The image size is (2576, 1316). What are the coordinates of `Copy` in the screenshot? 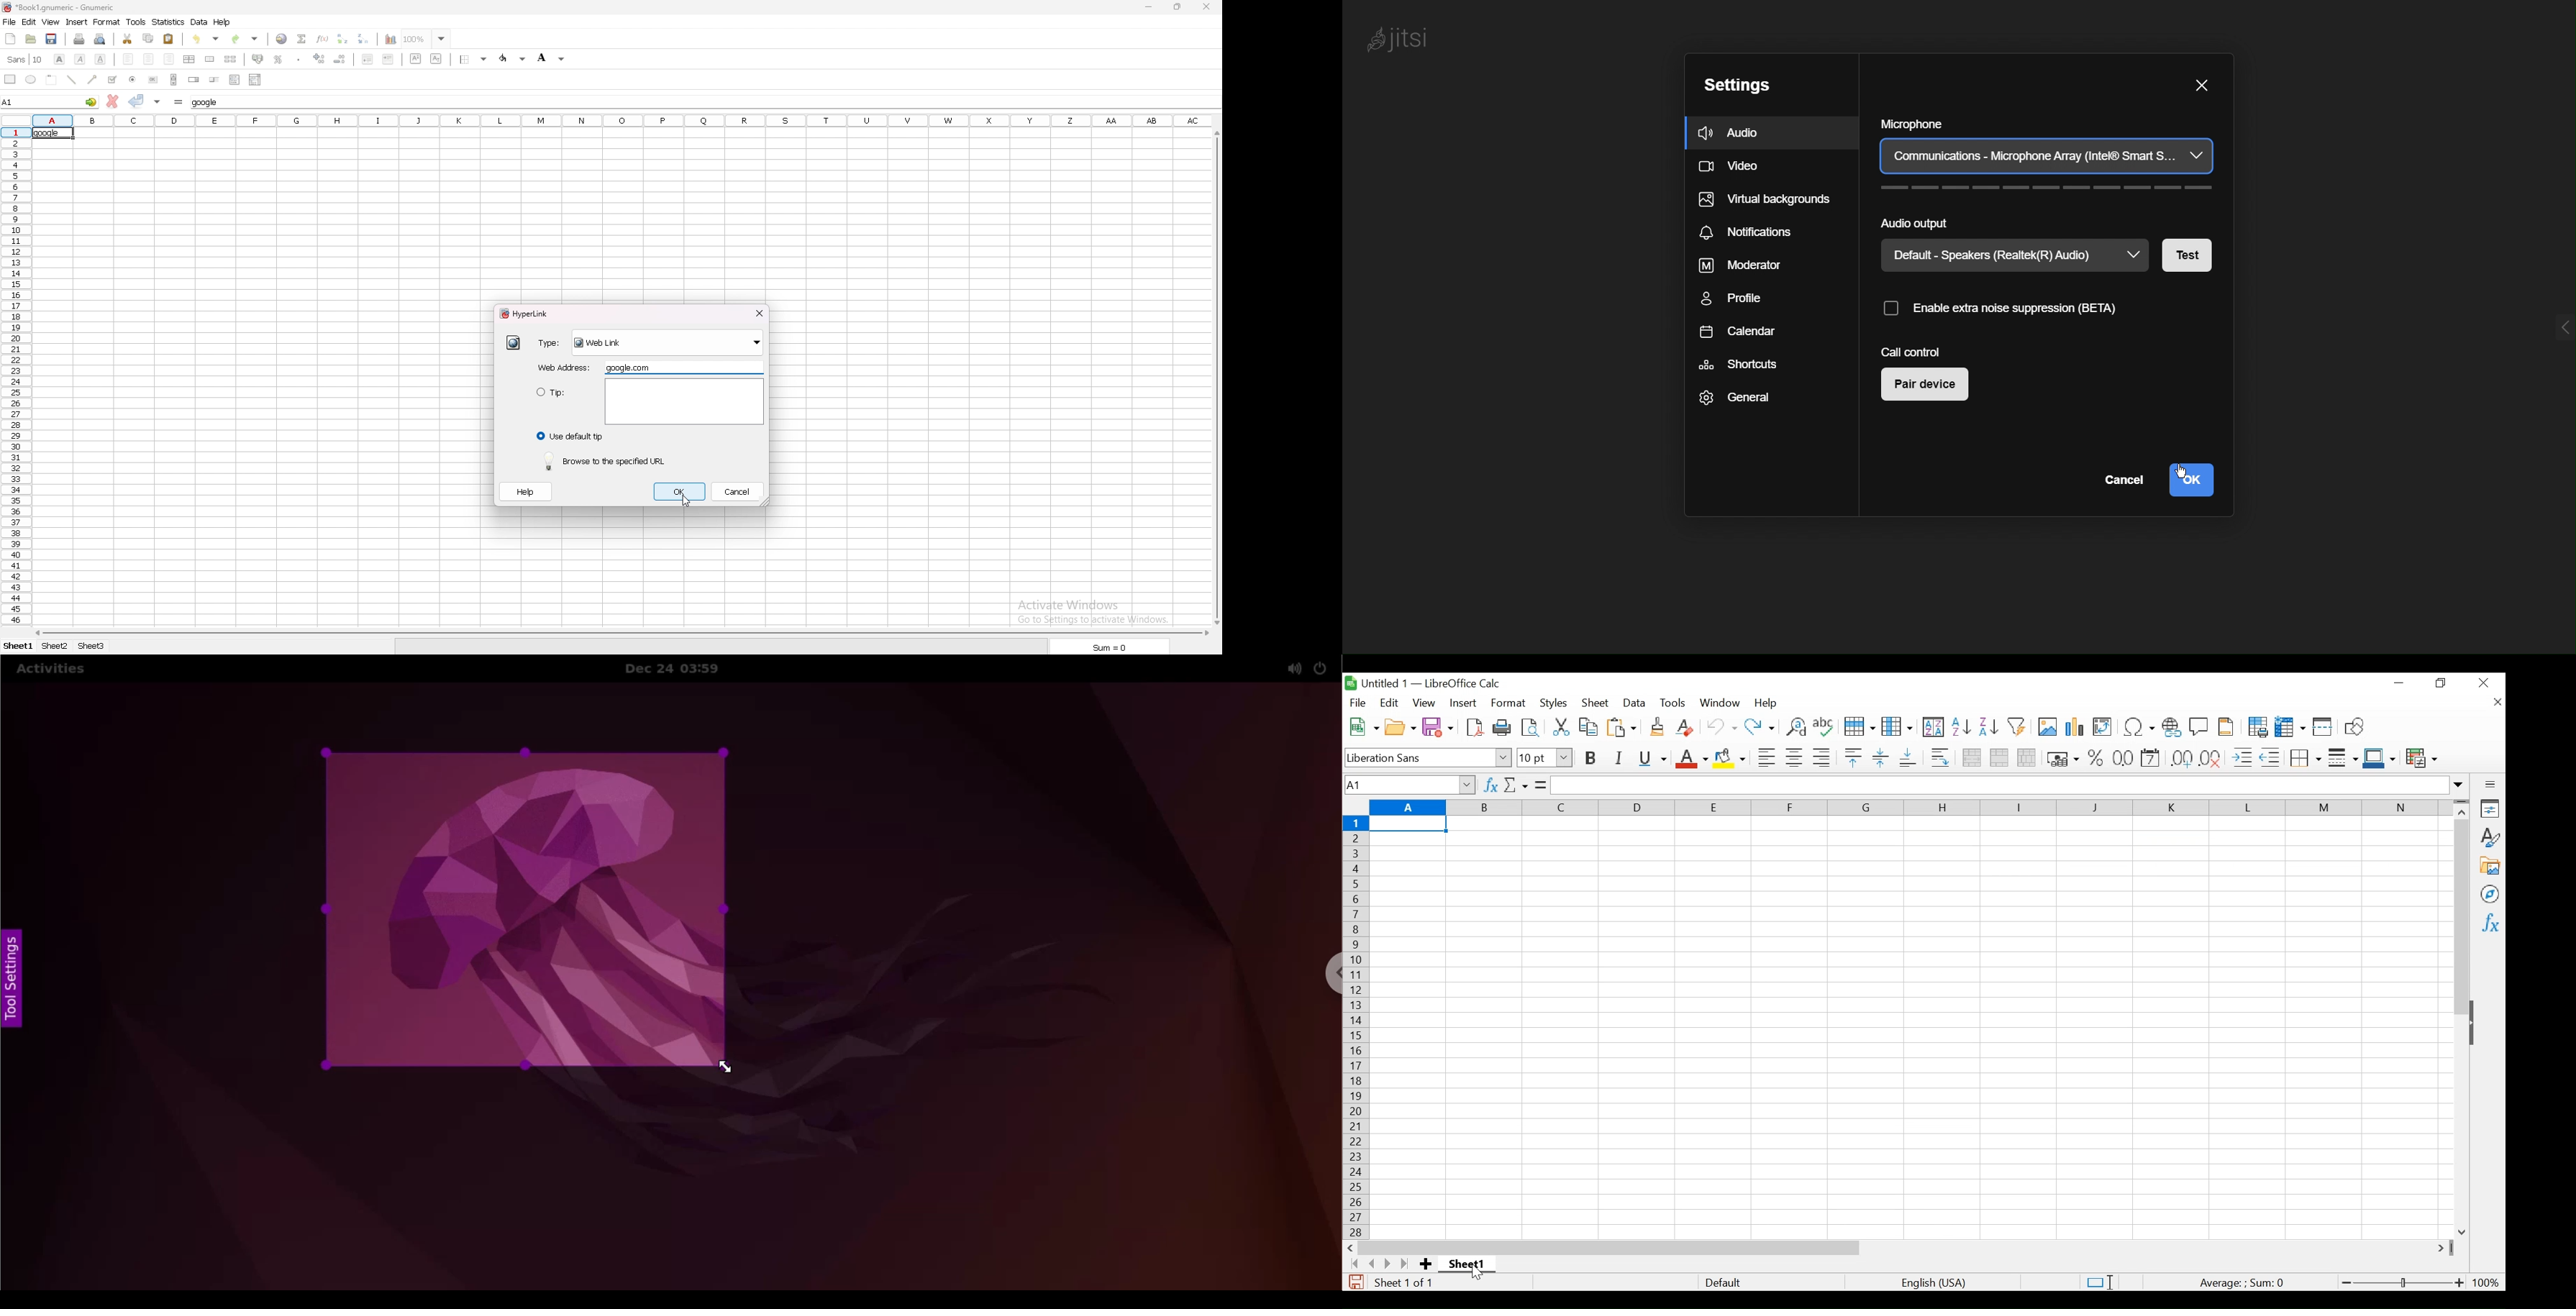 It's located at (1588, 726).